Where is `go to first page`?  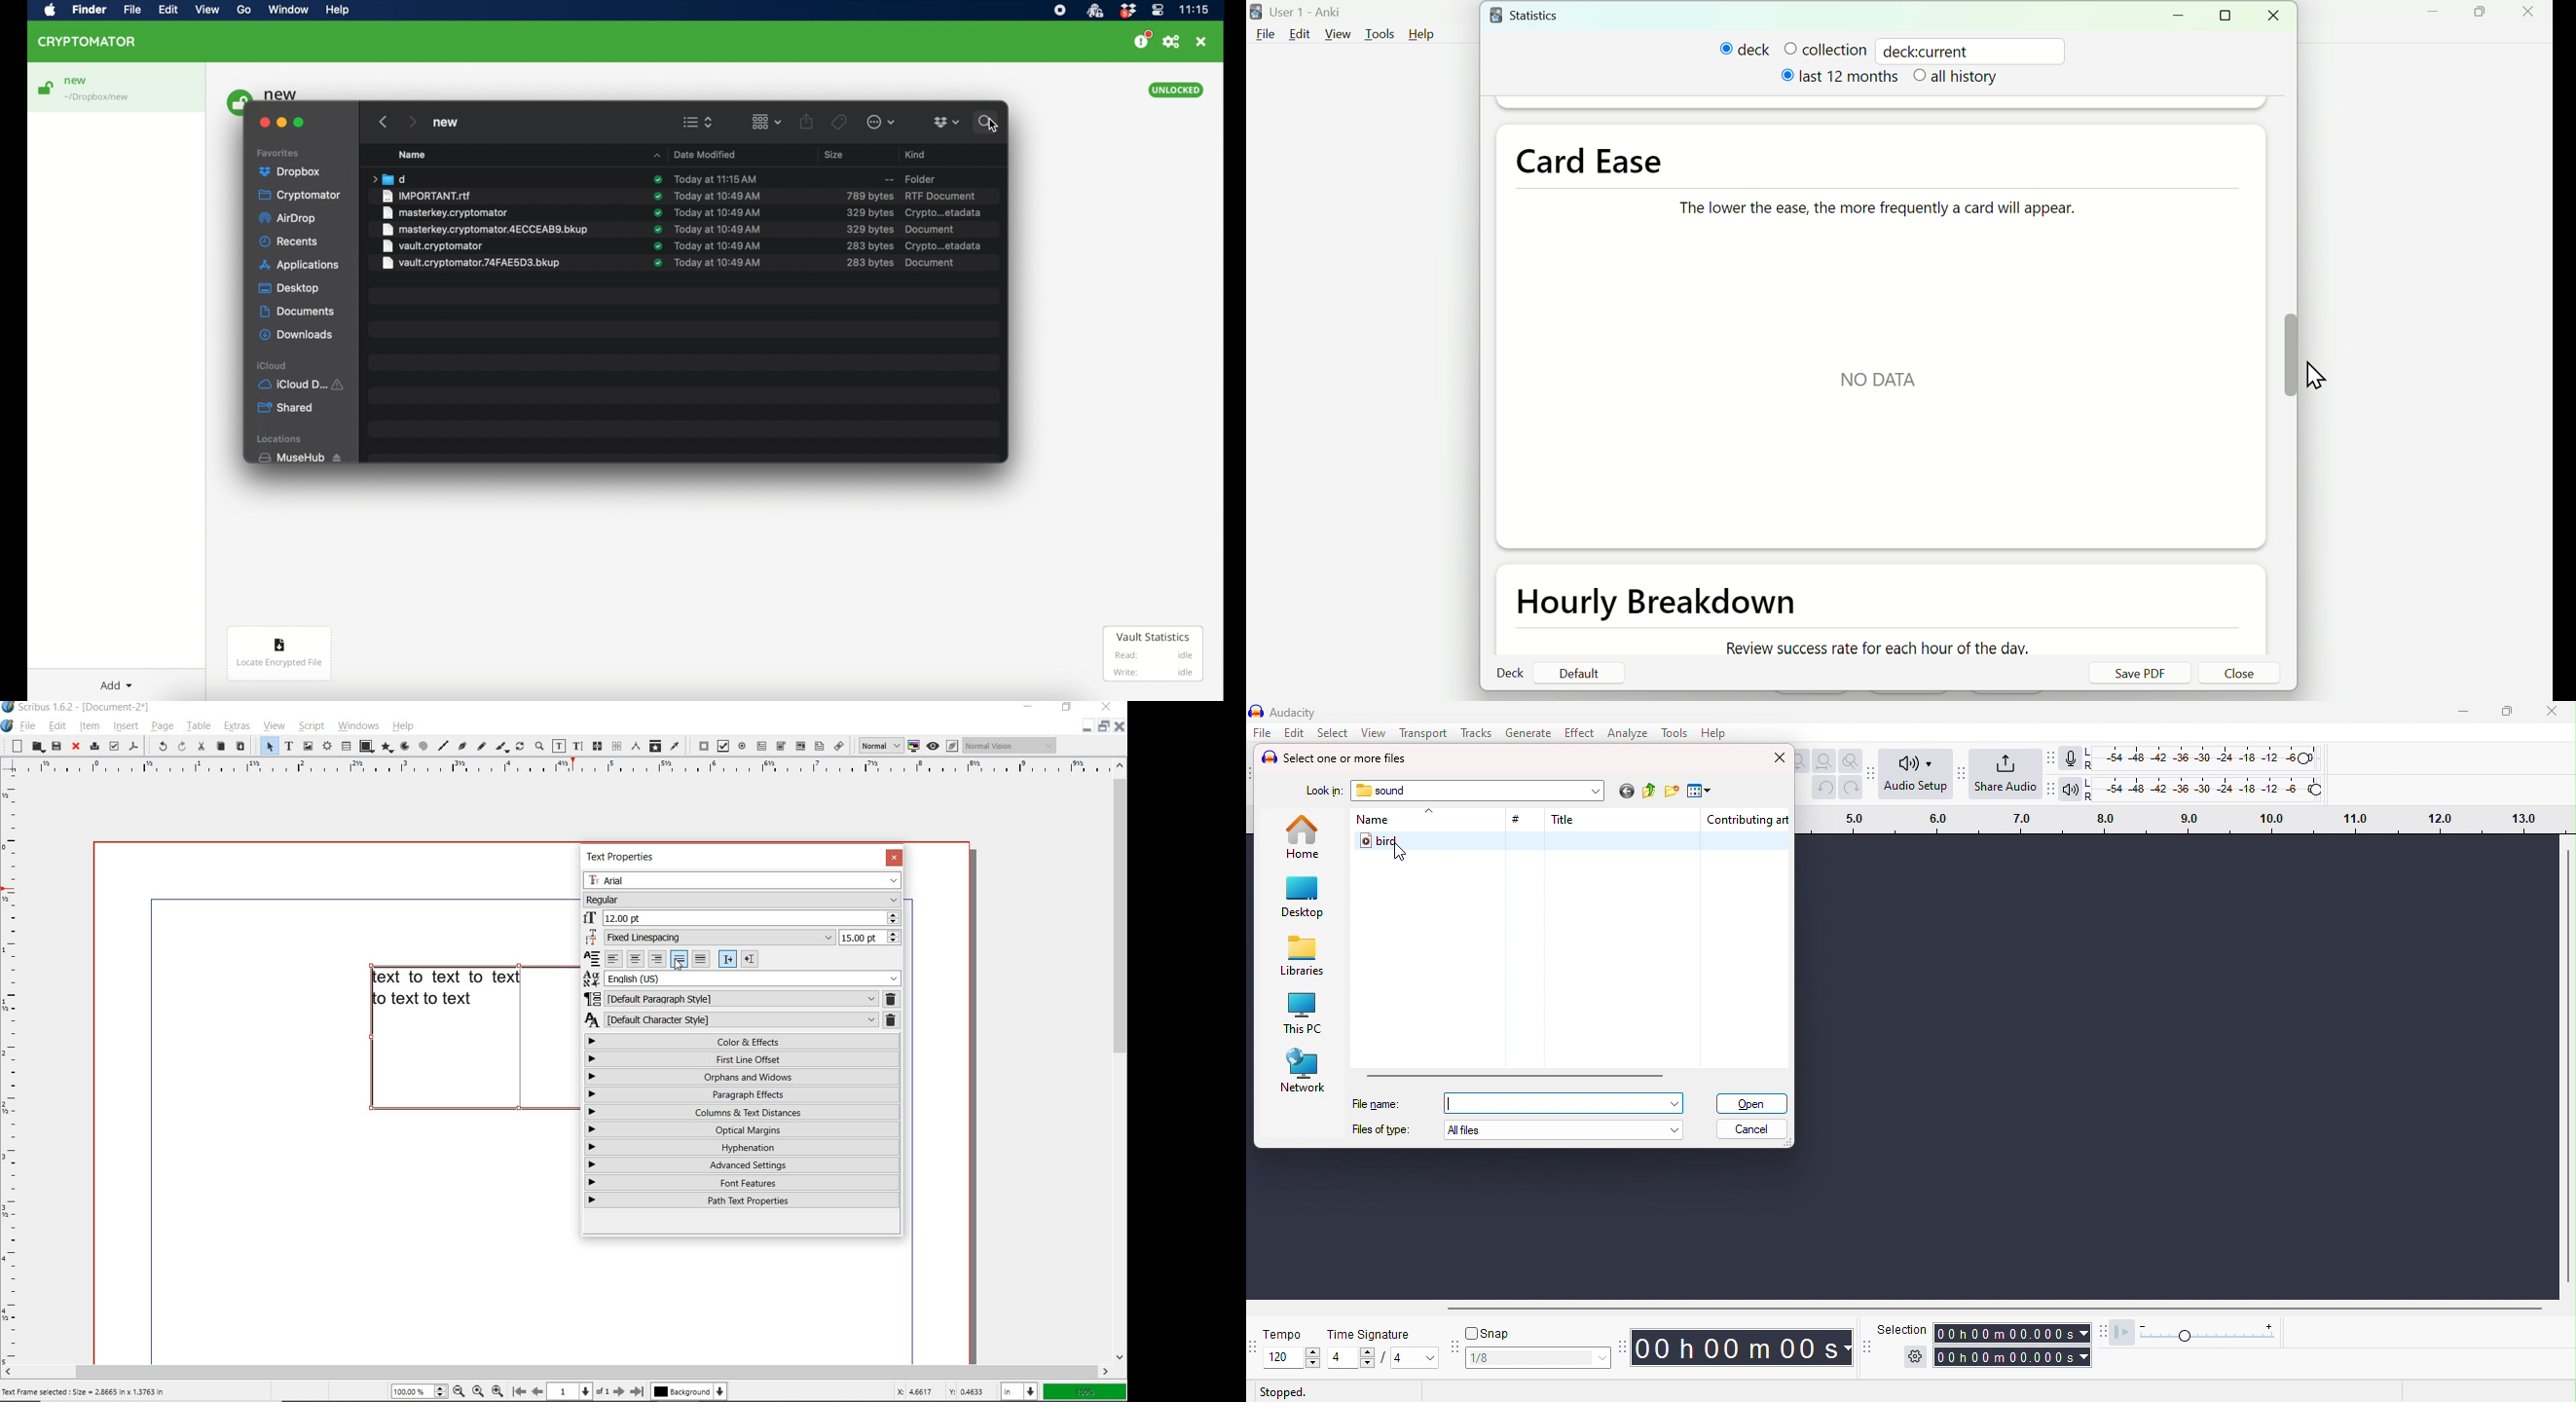 go to first page is located at coordinates (520, 1391).